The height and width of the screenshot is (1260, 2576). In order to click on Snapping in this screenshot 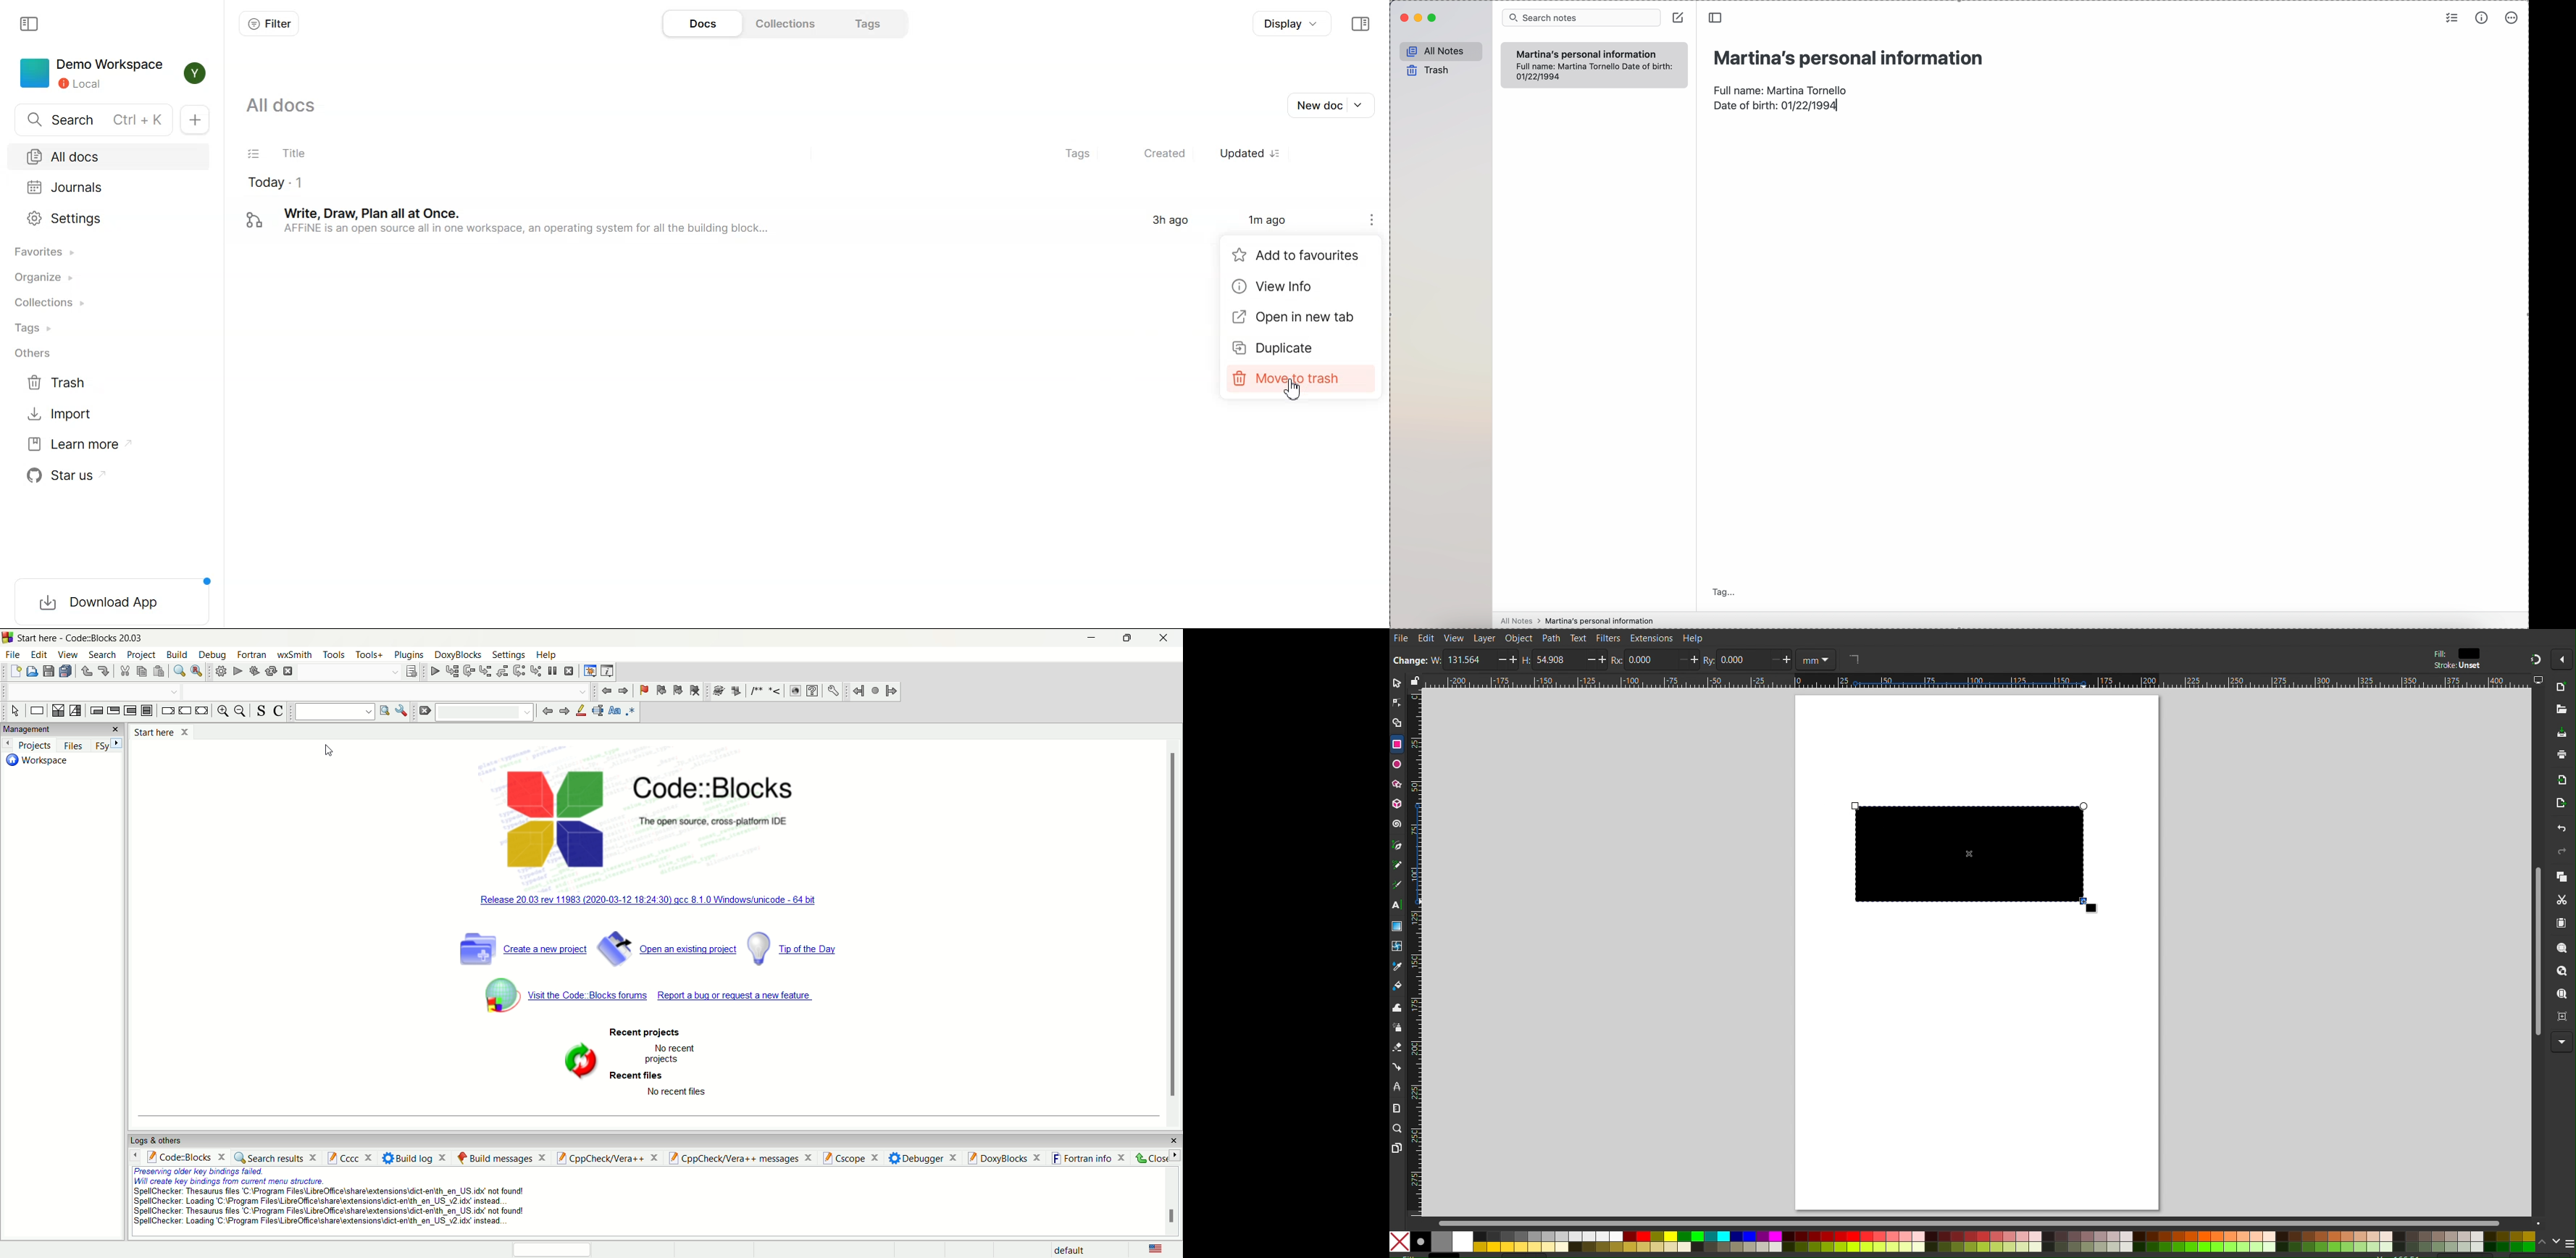, I will do `click(2534, 657)`.